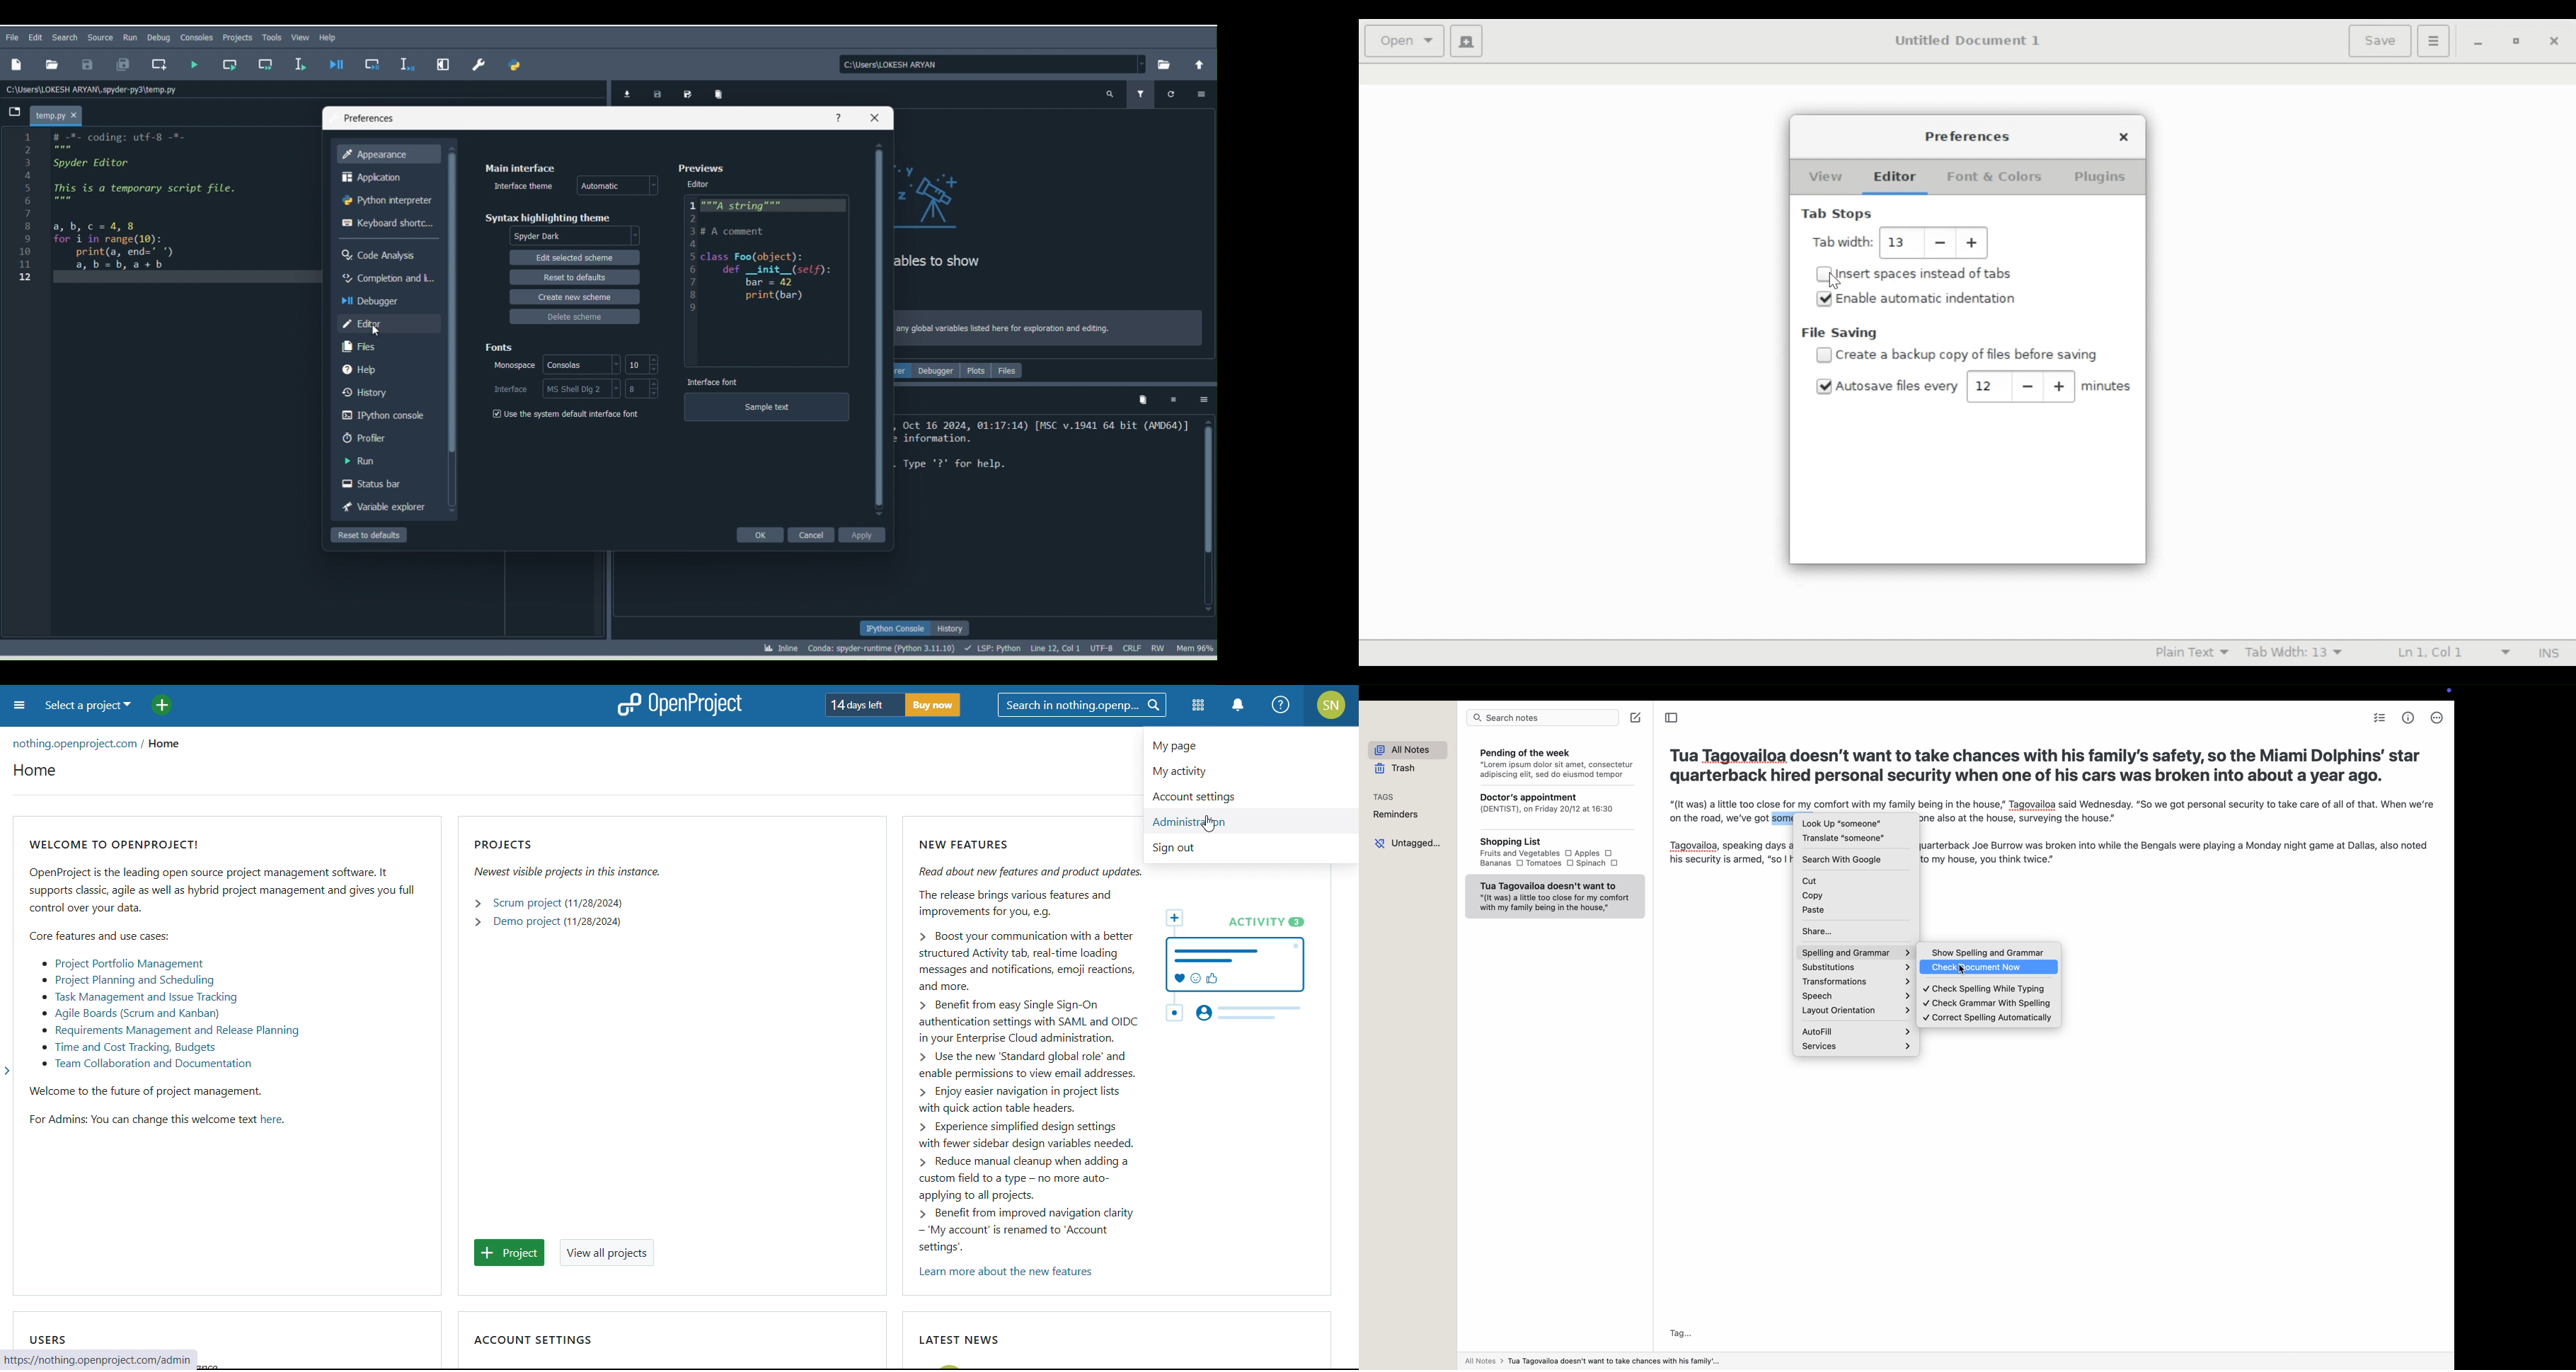  I want to click on all notes, so click(1403, 749).